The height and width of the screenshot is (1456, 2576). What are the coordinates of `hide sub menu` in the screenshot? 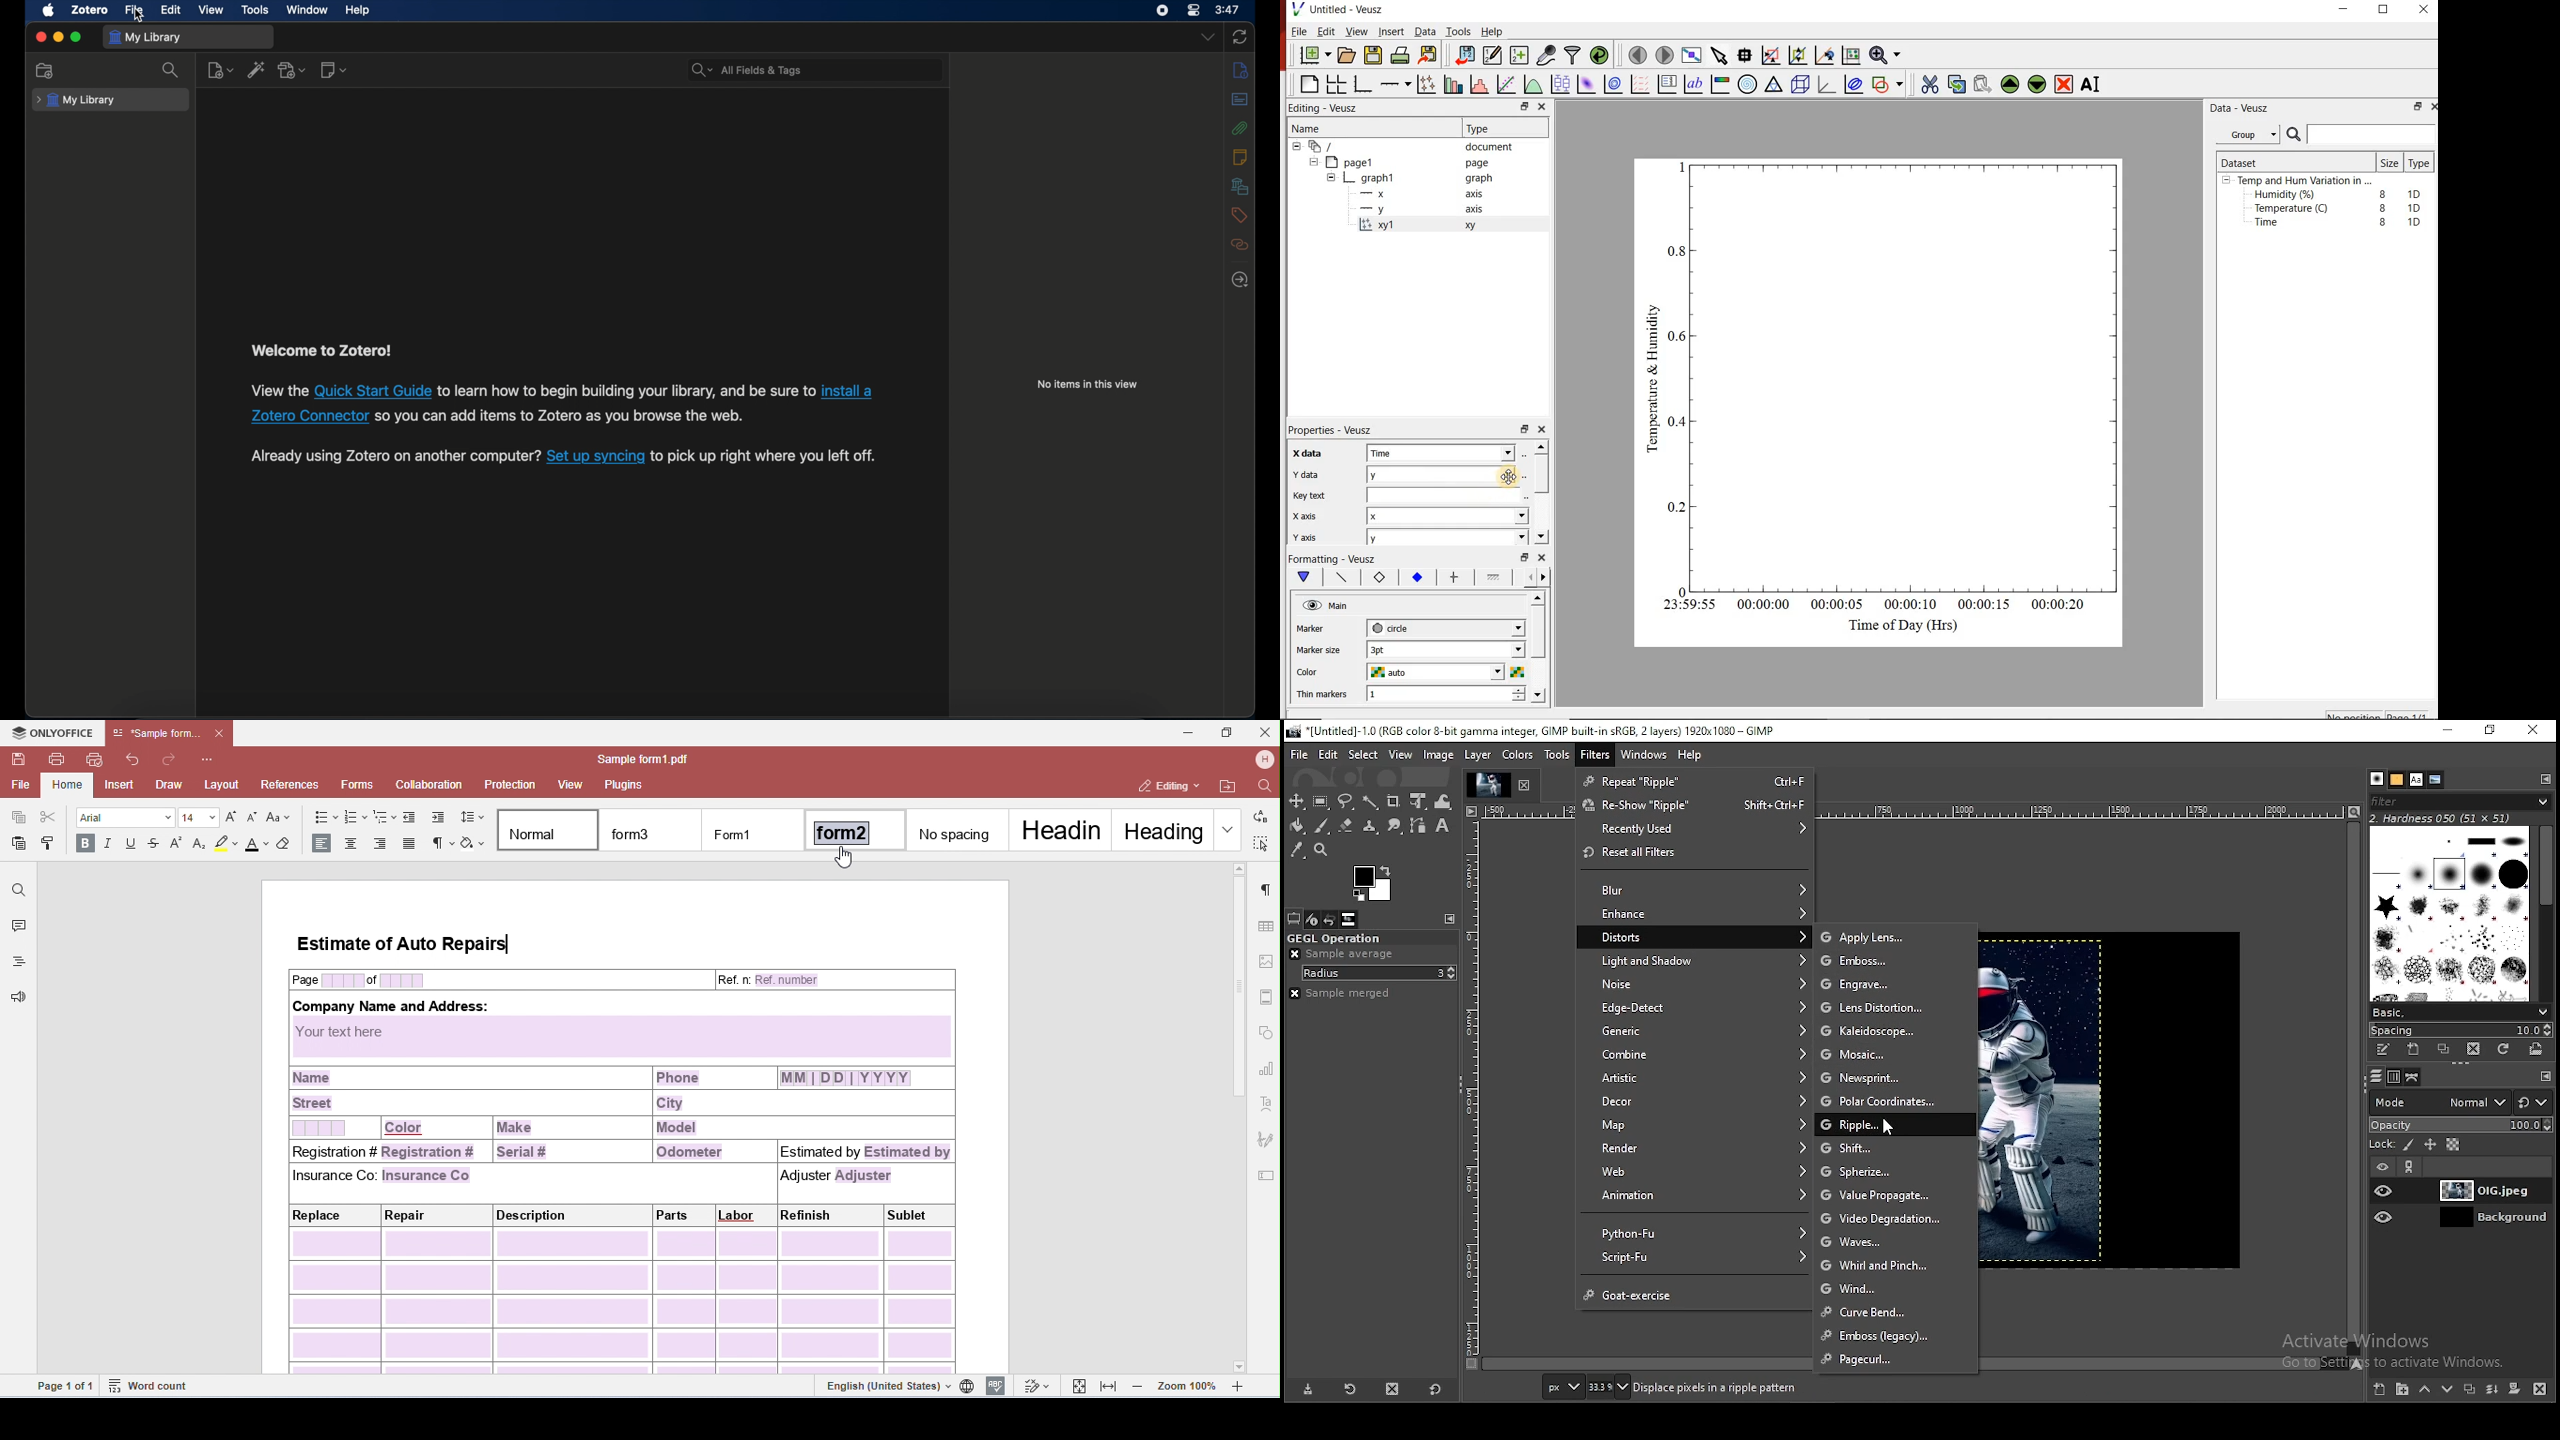 It's located at (1331, 177).